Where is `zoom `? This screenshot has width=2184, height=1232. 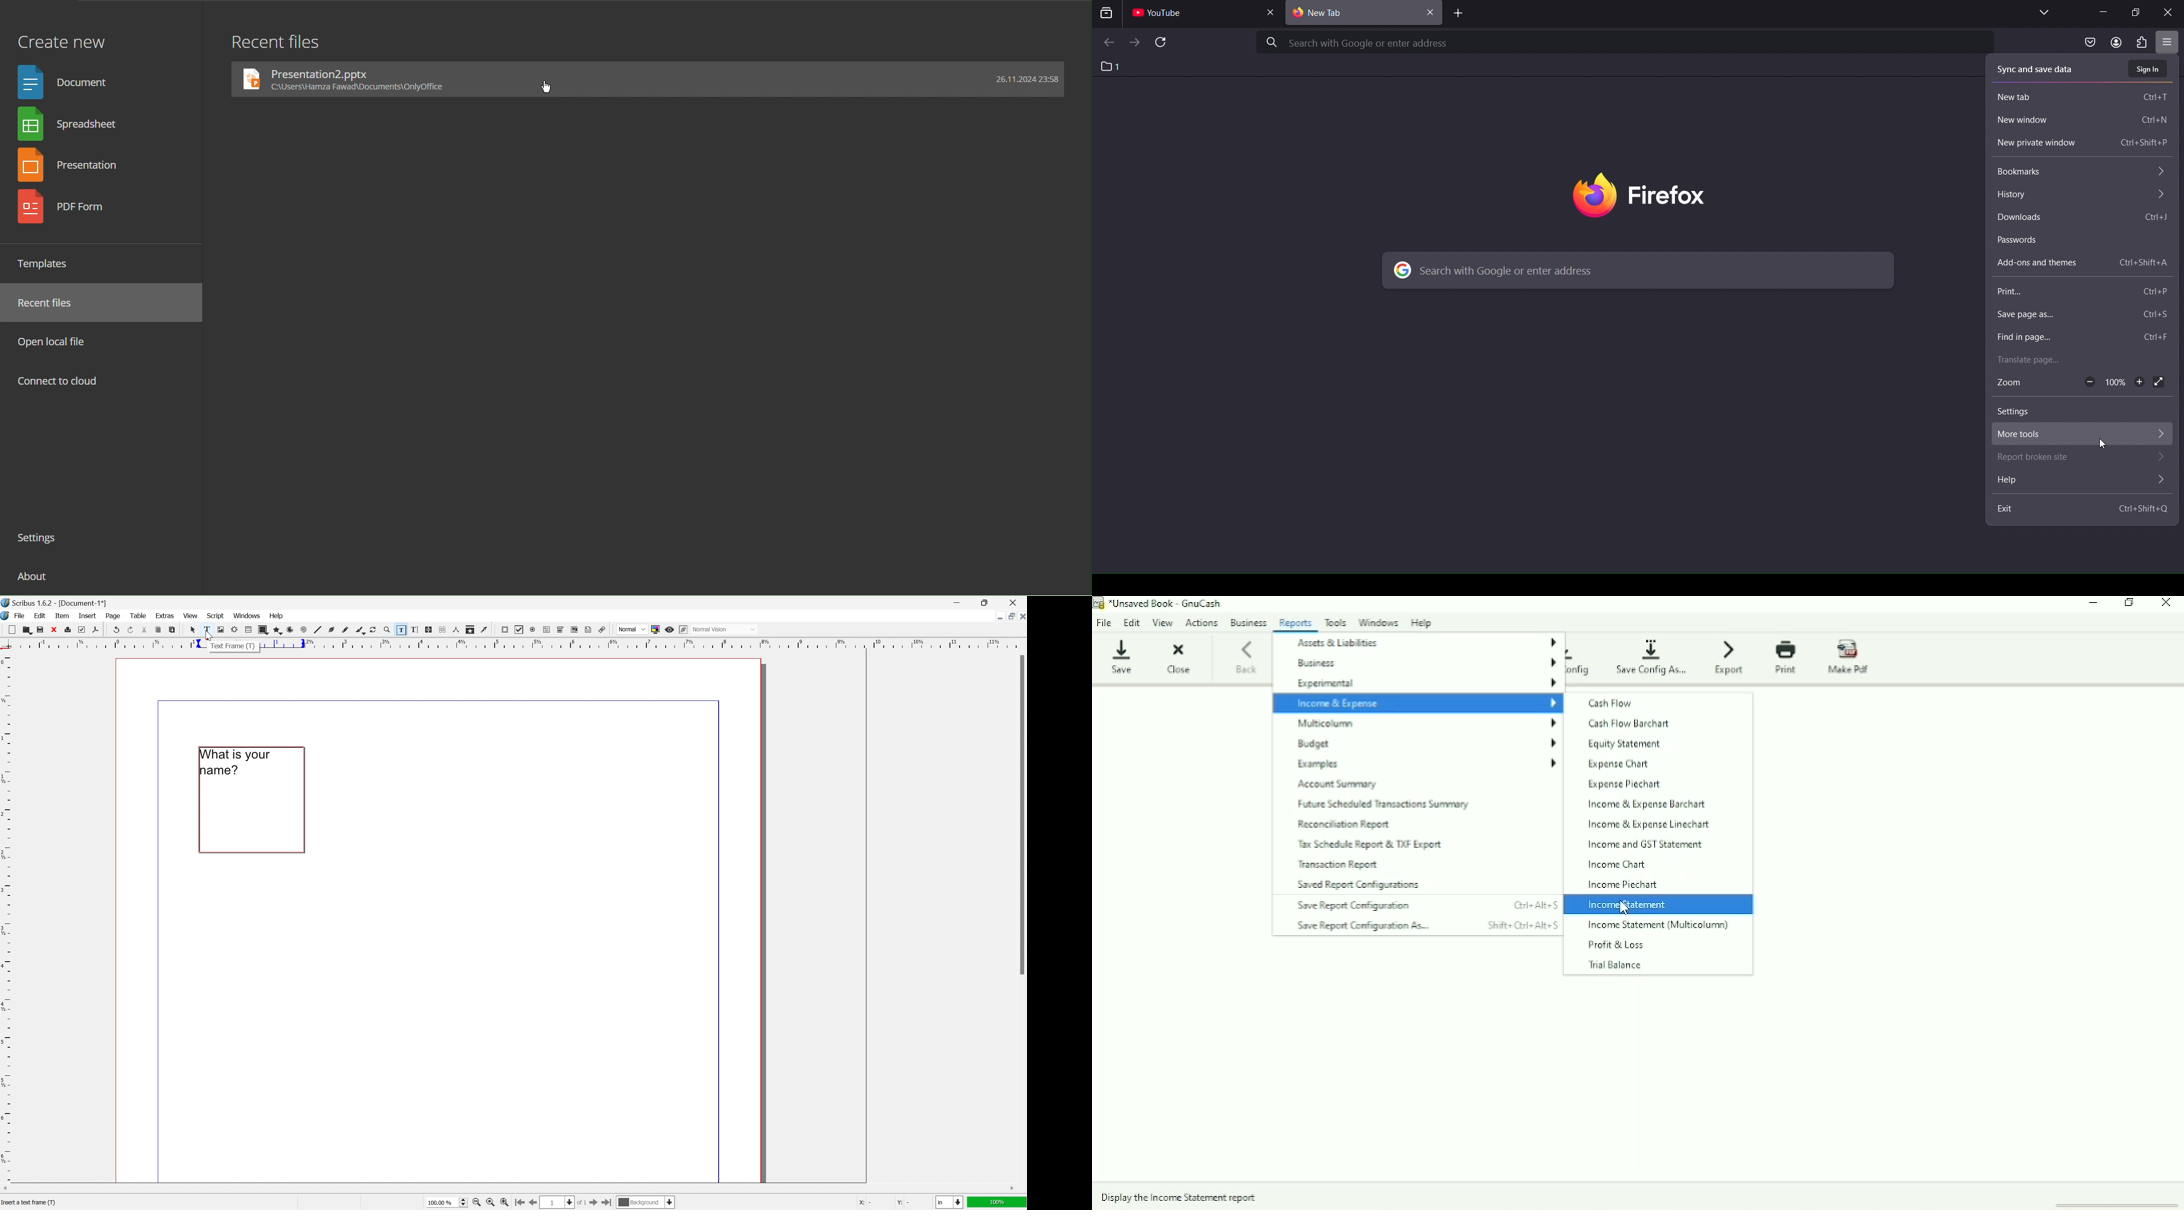
zoom  is located at coordinates (2020, 384).